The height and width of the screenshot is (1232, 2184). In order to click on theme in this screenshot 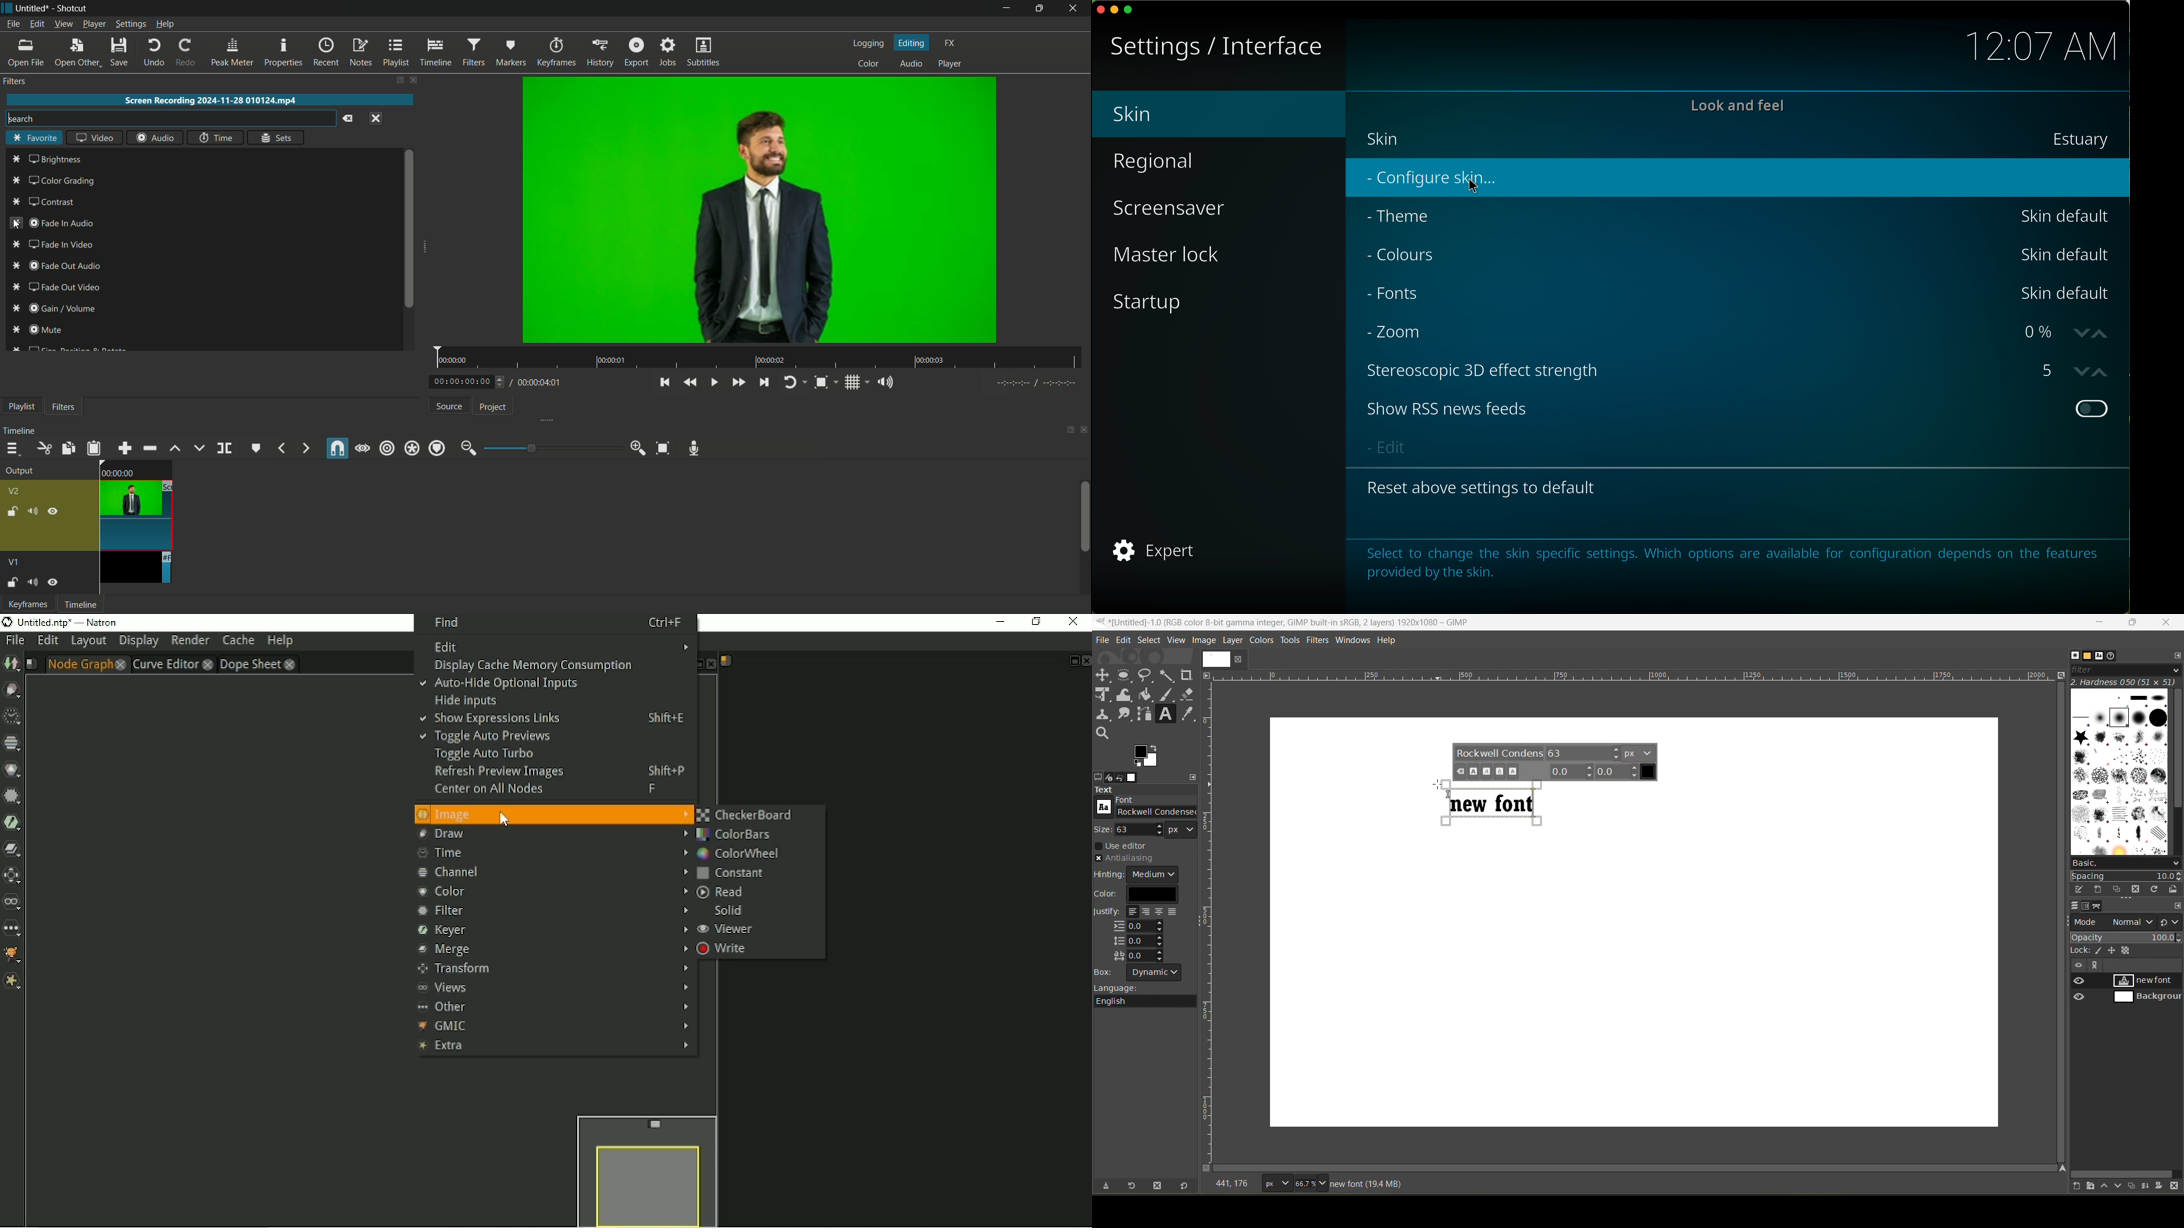, I will do `click(1735, 216)`.